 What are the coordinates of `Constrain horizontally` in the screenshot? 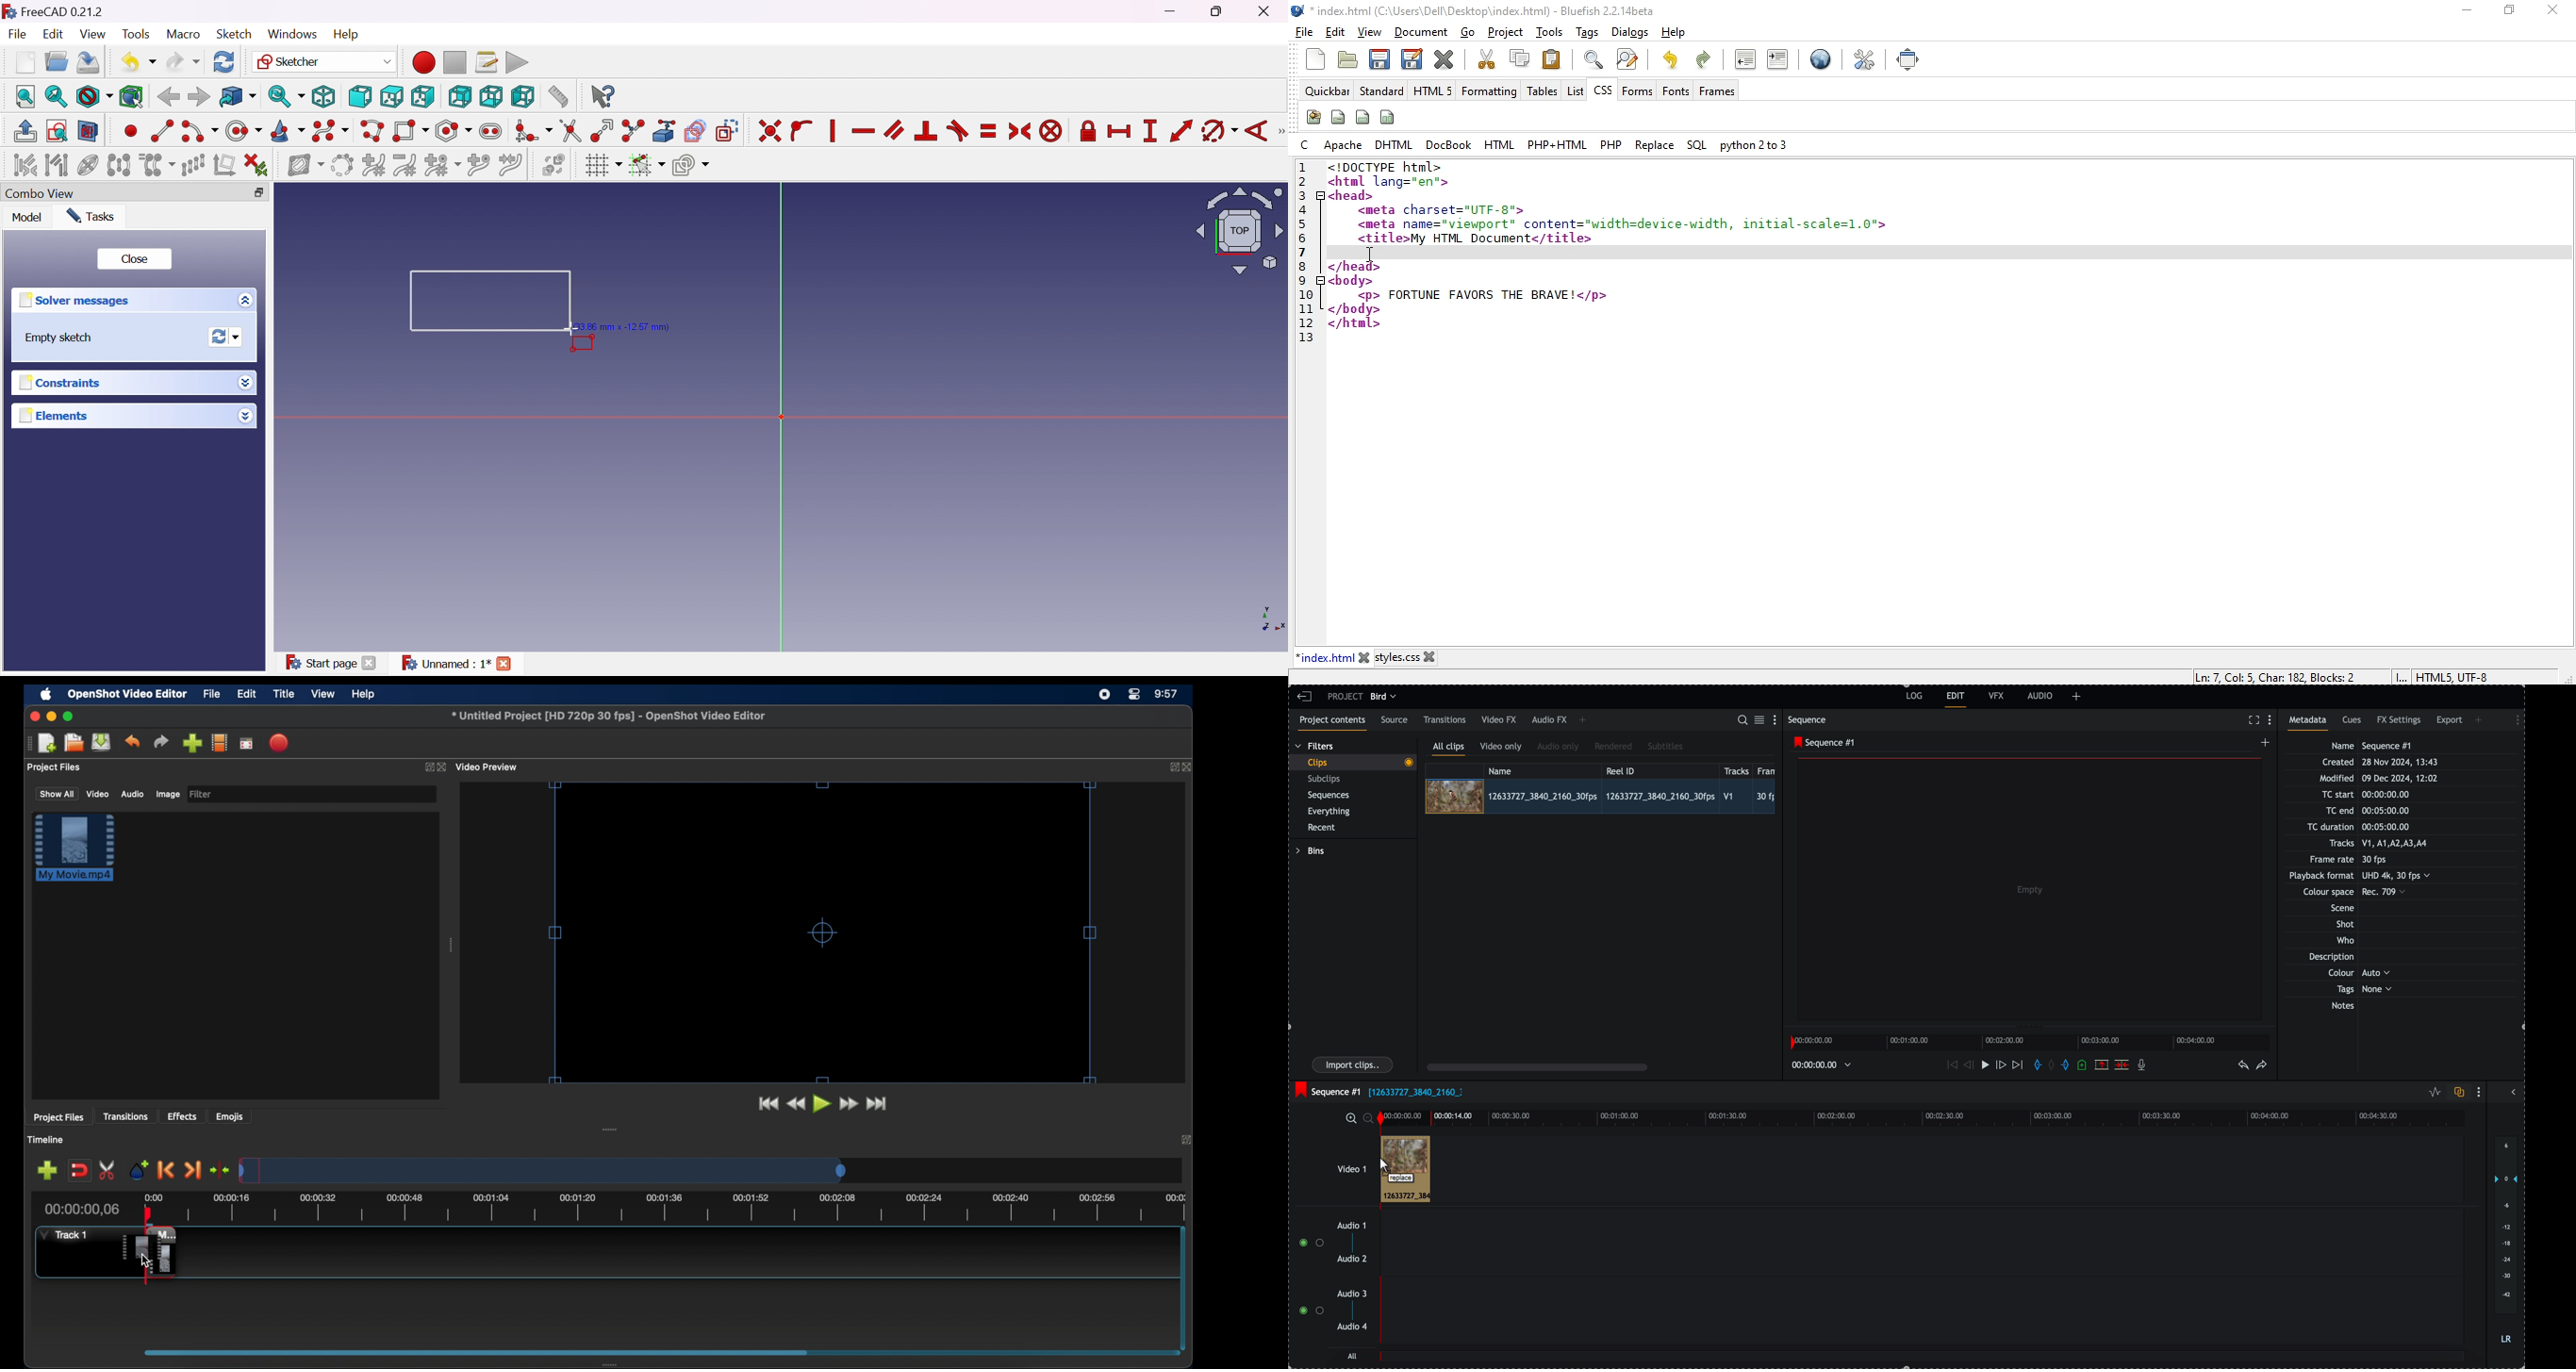 It's located at (864, 131).